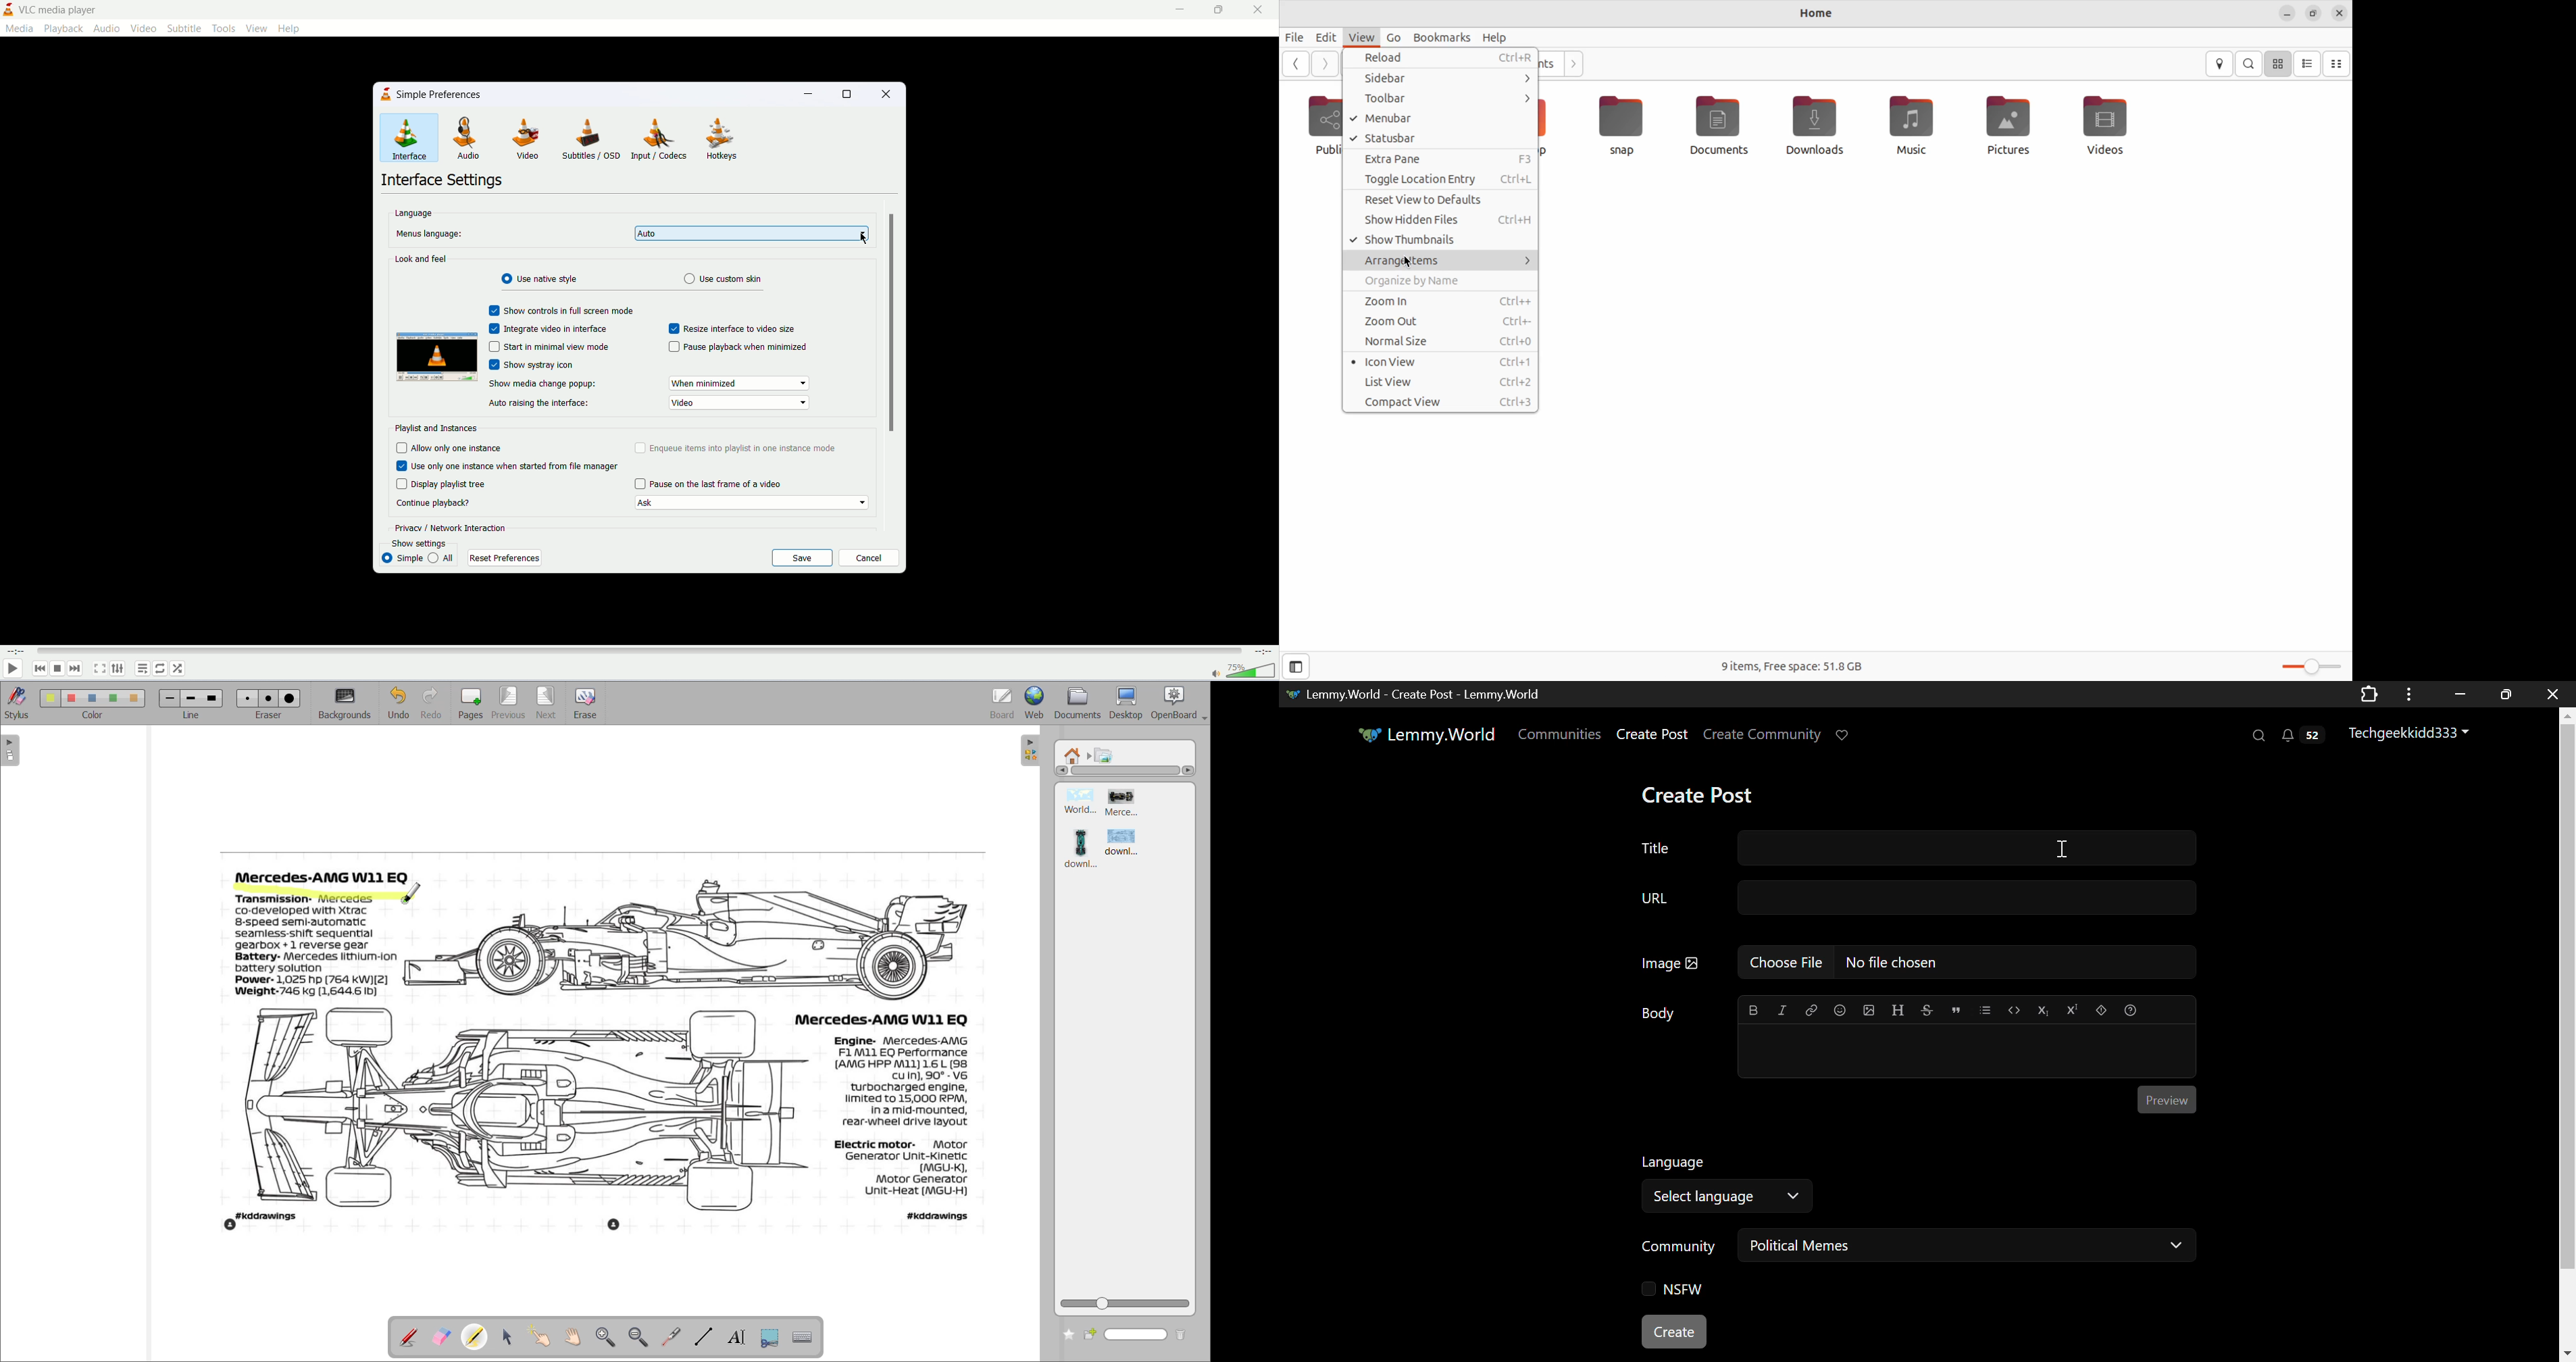 The width and height of the screenshot is (2576, 1372). I want to click on Strikethrough, so click(1927, 1010).